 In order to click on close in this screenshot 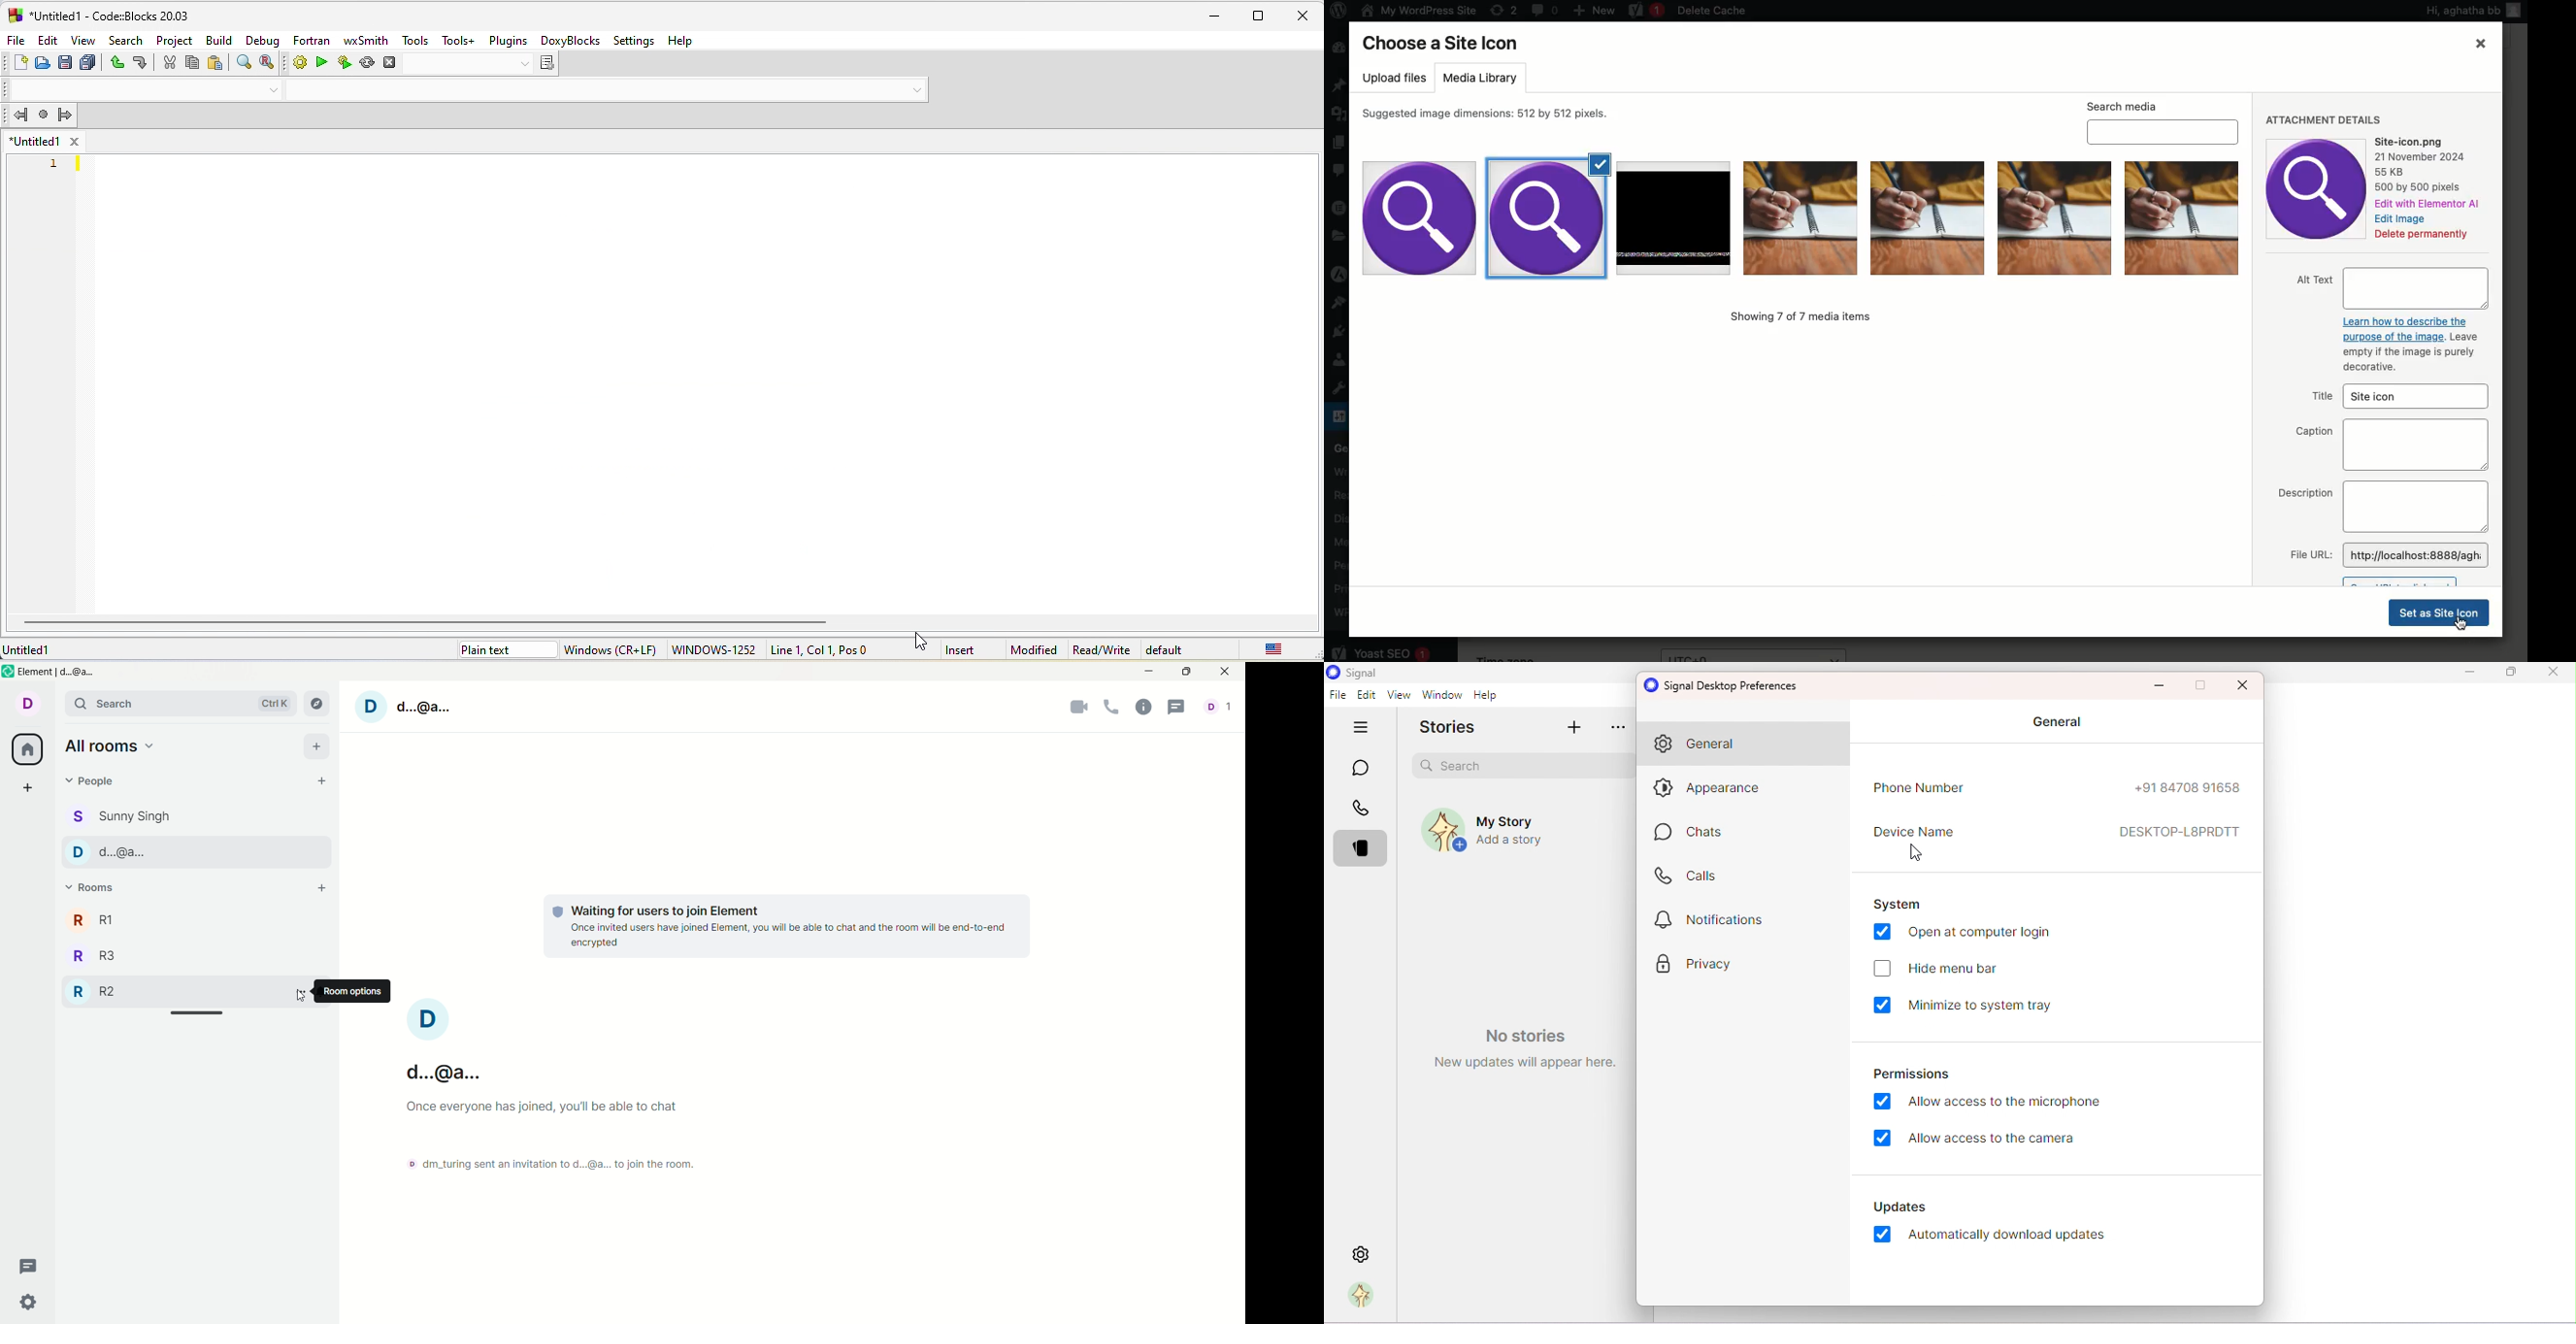, I will do `click(1302, 17)`.